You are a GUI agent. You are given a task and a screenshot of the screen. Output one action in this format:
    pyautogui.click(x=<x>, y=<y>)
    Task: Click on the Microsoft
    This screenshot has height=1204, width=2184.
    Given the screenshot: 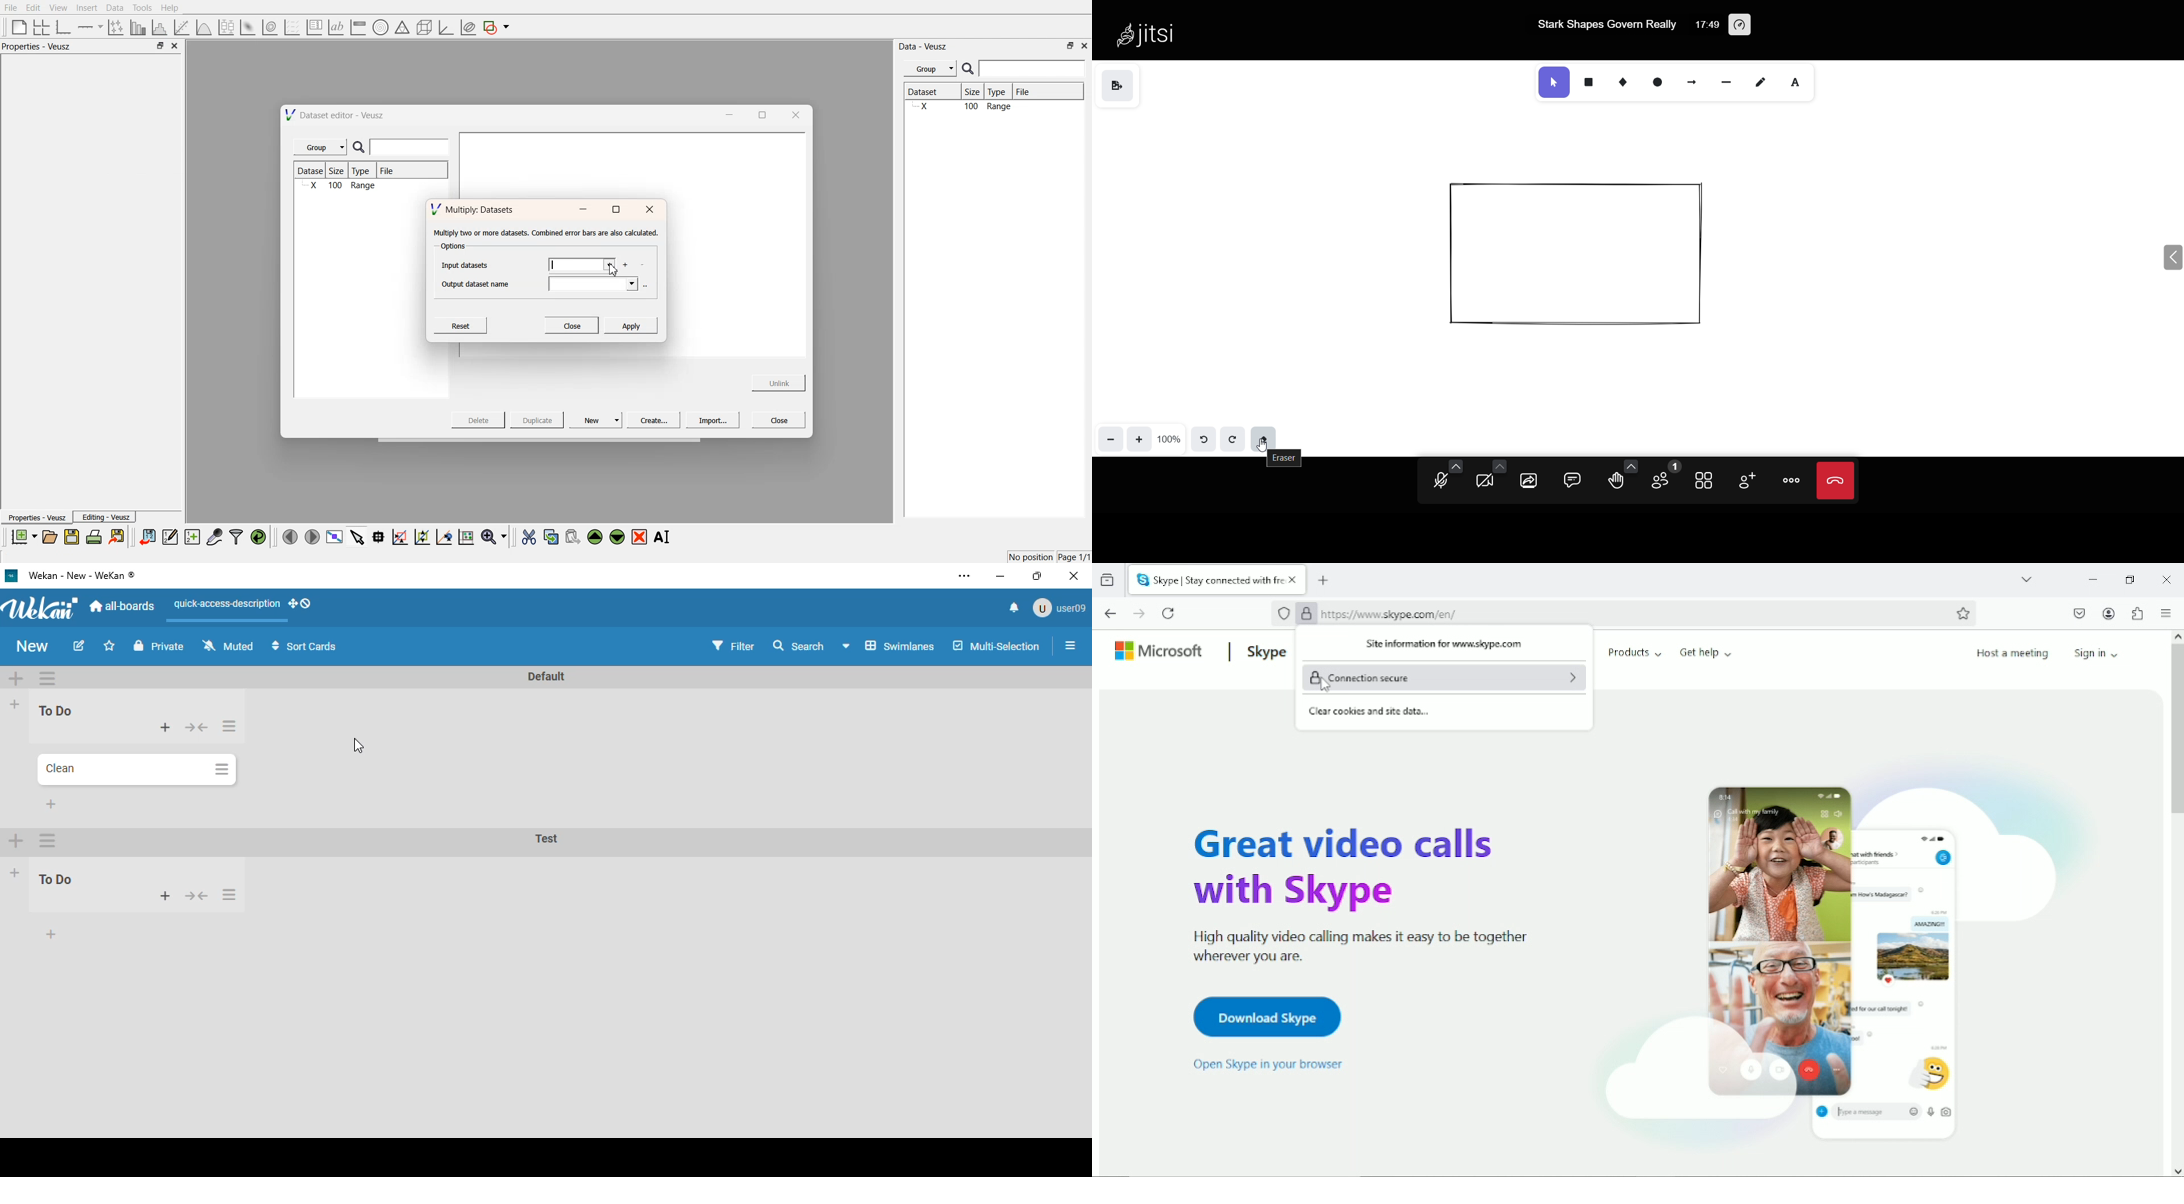 What is the action you would take?
    pyautogui.click(x=1160, y=650)
    